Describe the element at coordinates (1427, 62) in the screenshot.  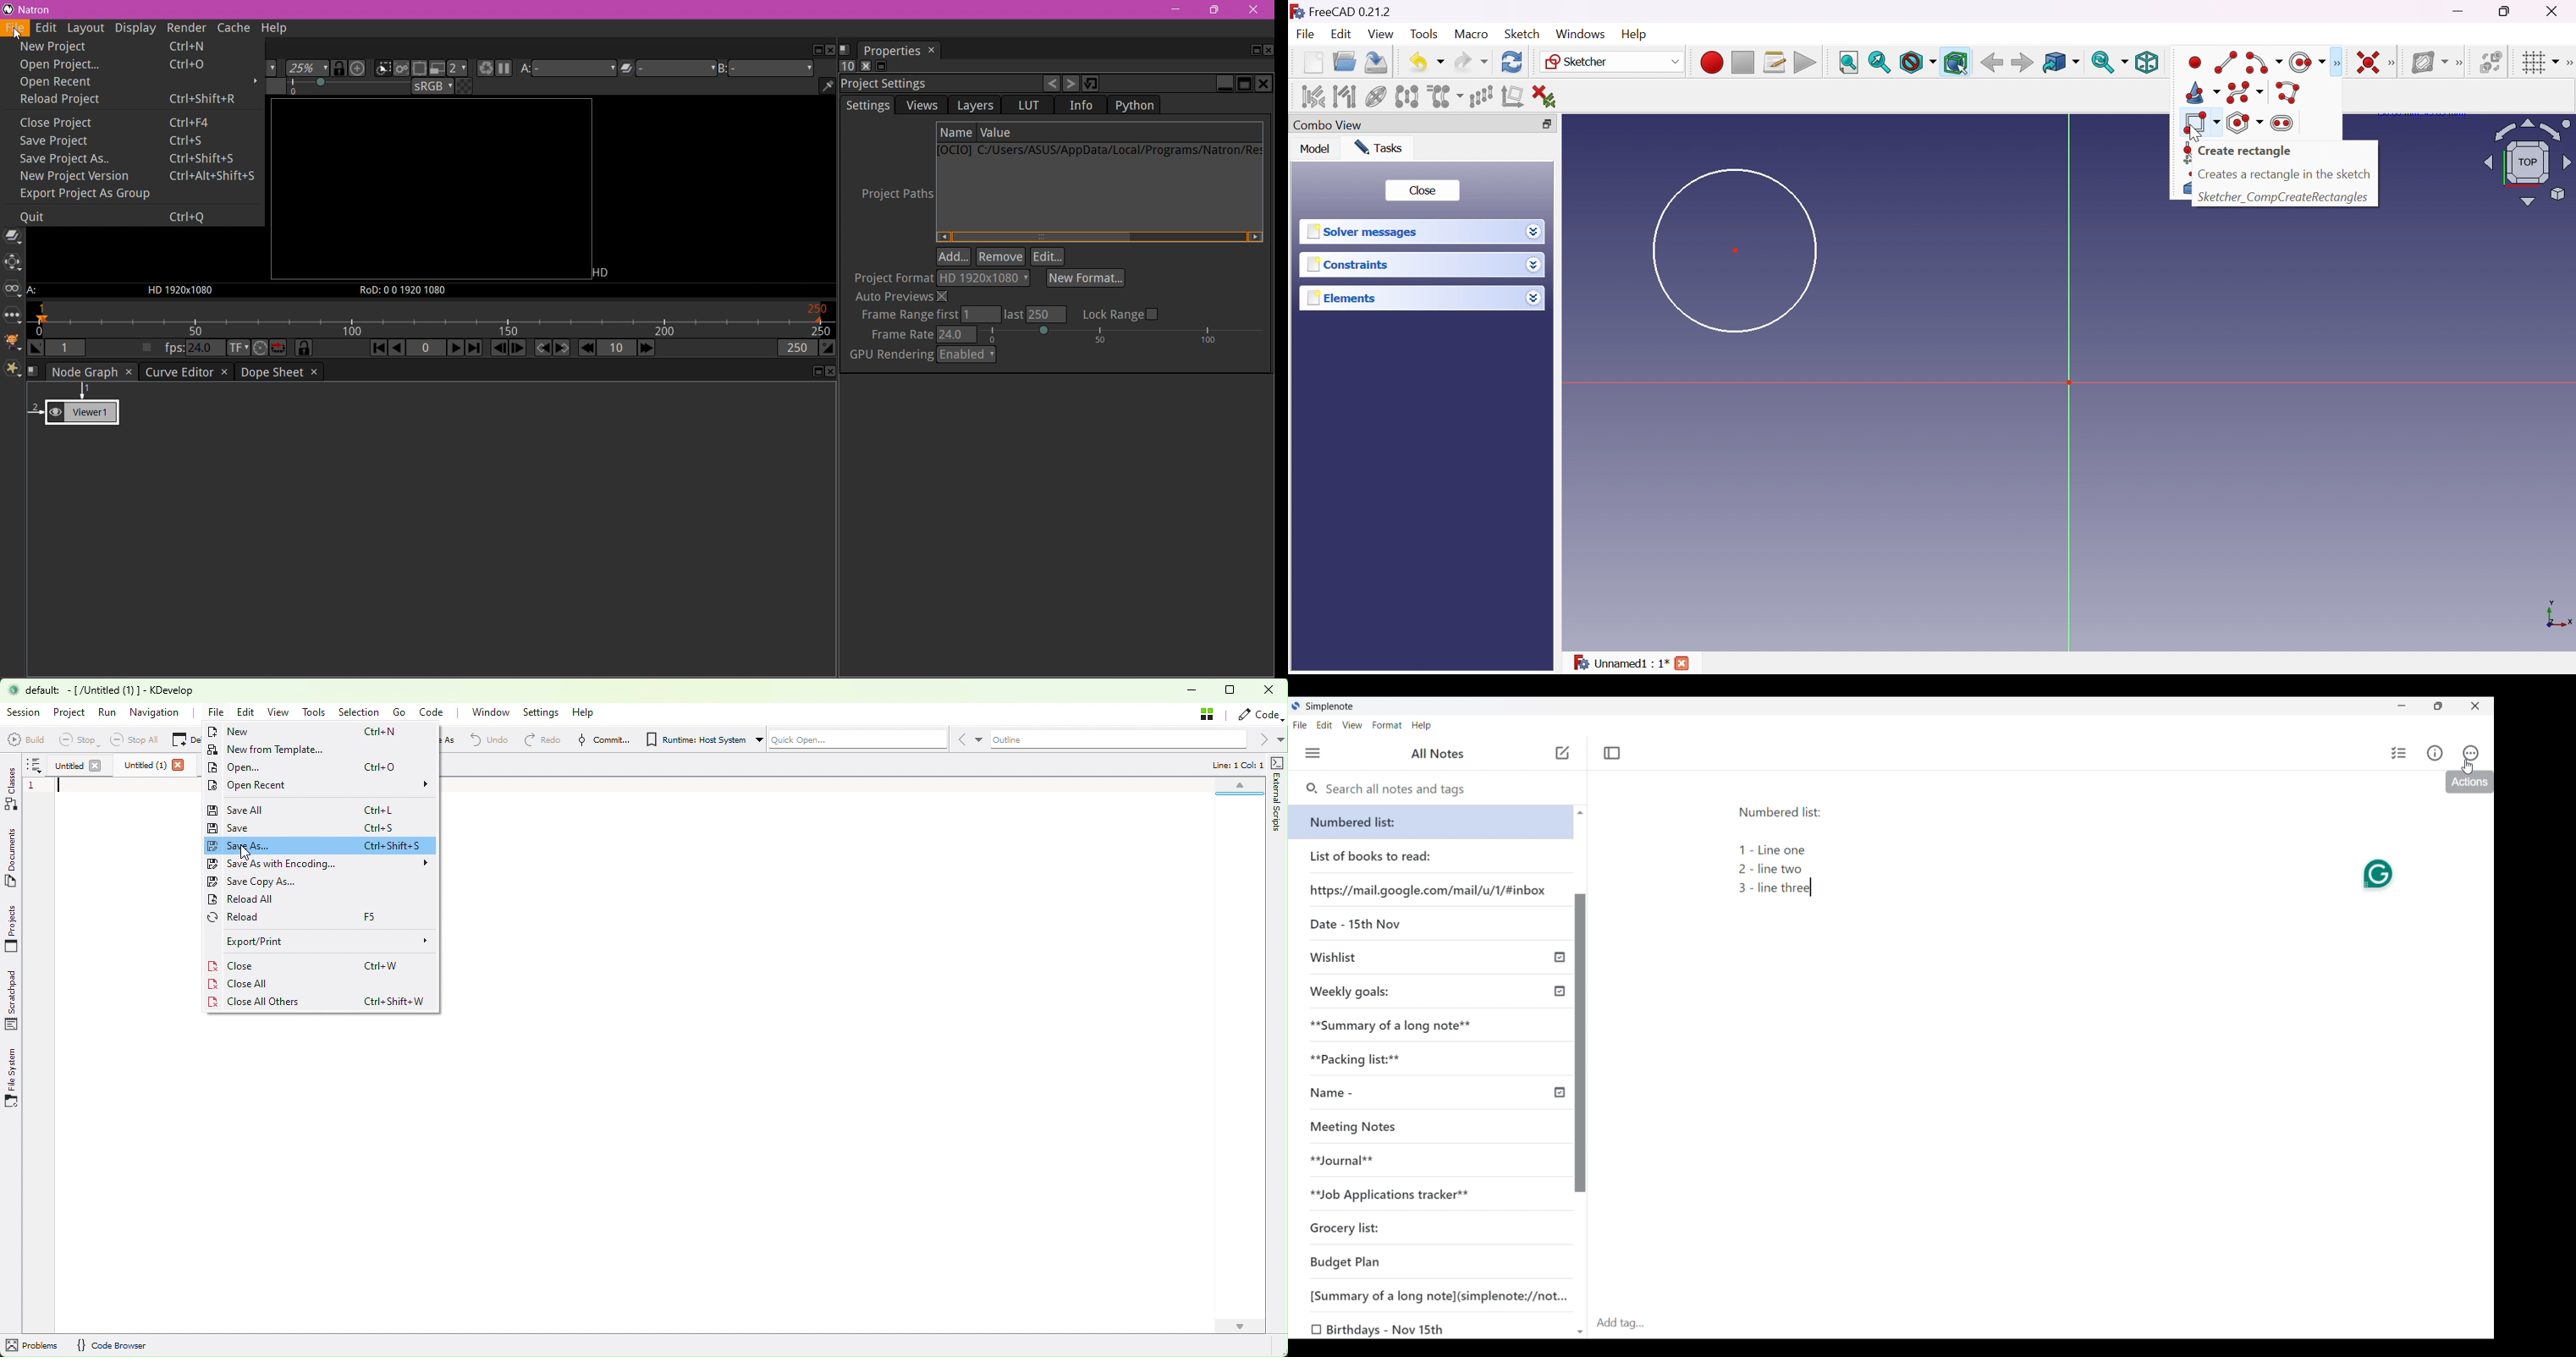
I see `Undo` at that location.